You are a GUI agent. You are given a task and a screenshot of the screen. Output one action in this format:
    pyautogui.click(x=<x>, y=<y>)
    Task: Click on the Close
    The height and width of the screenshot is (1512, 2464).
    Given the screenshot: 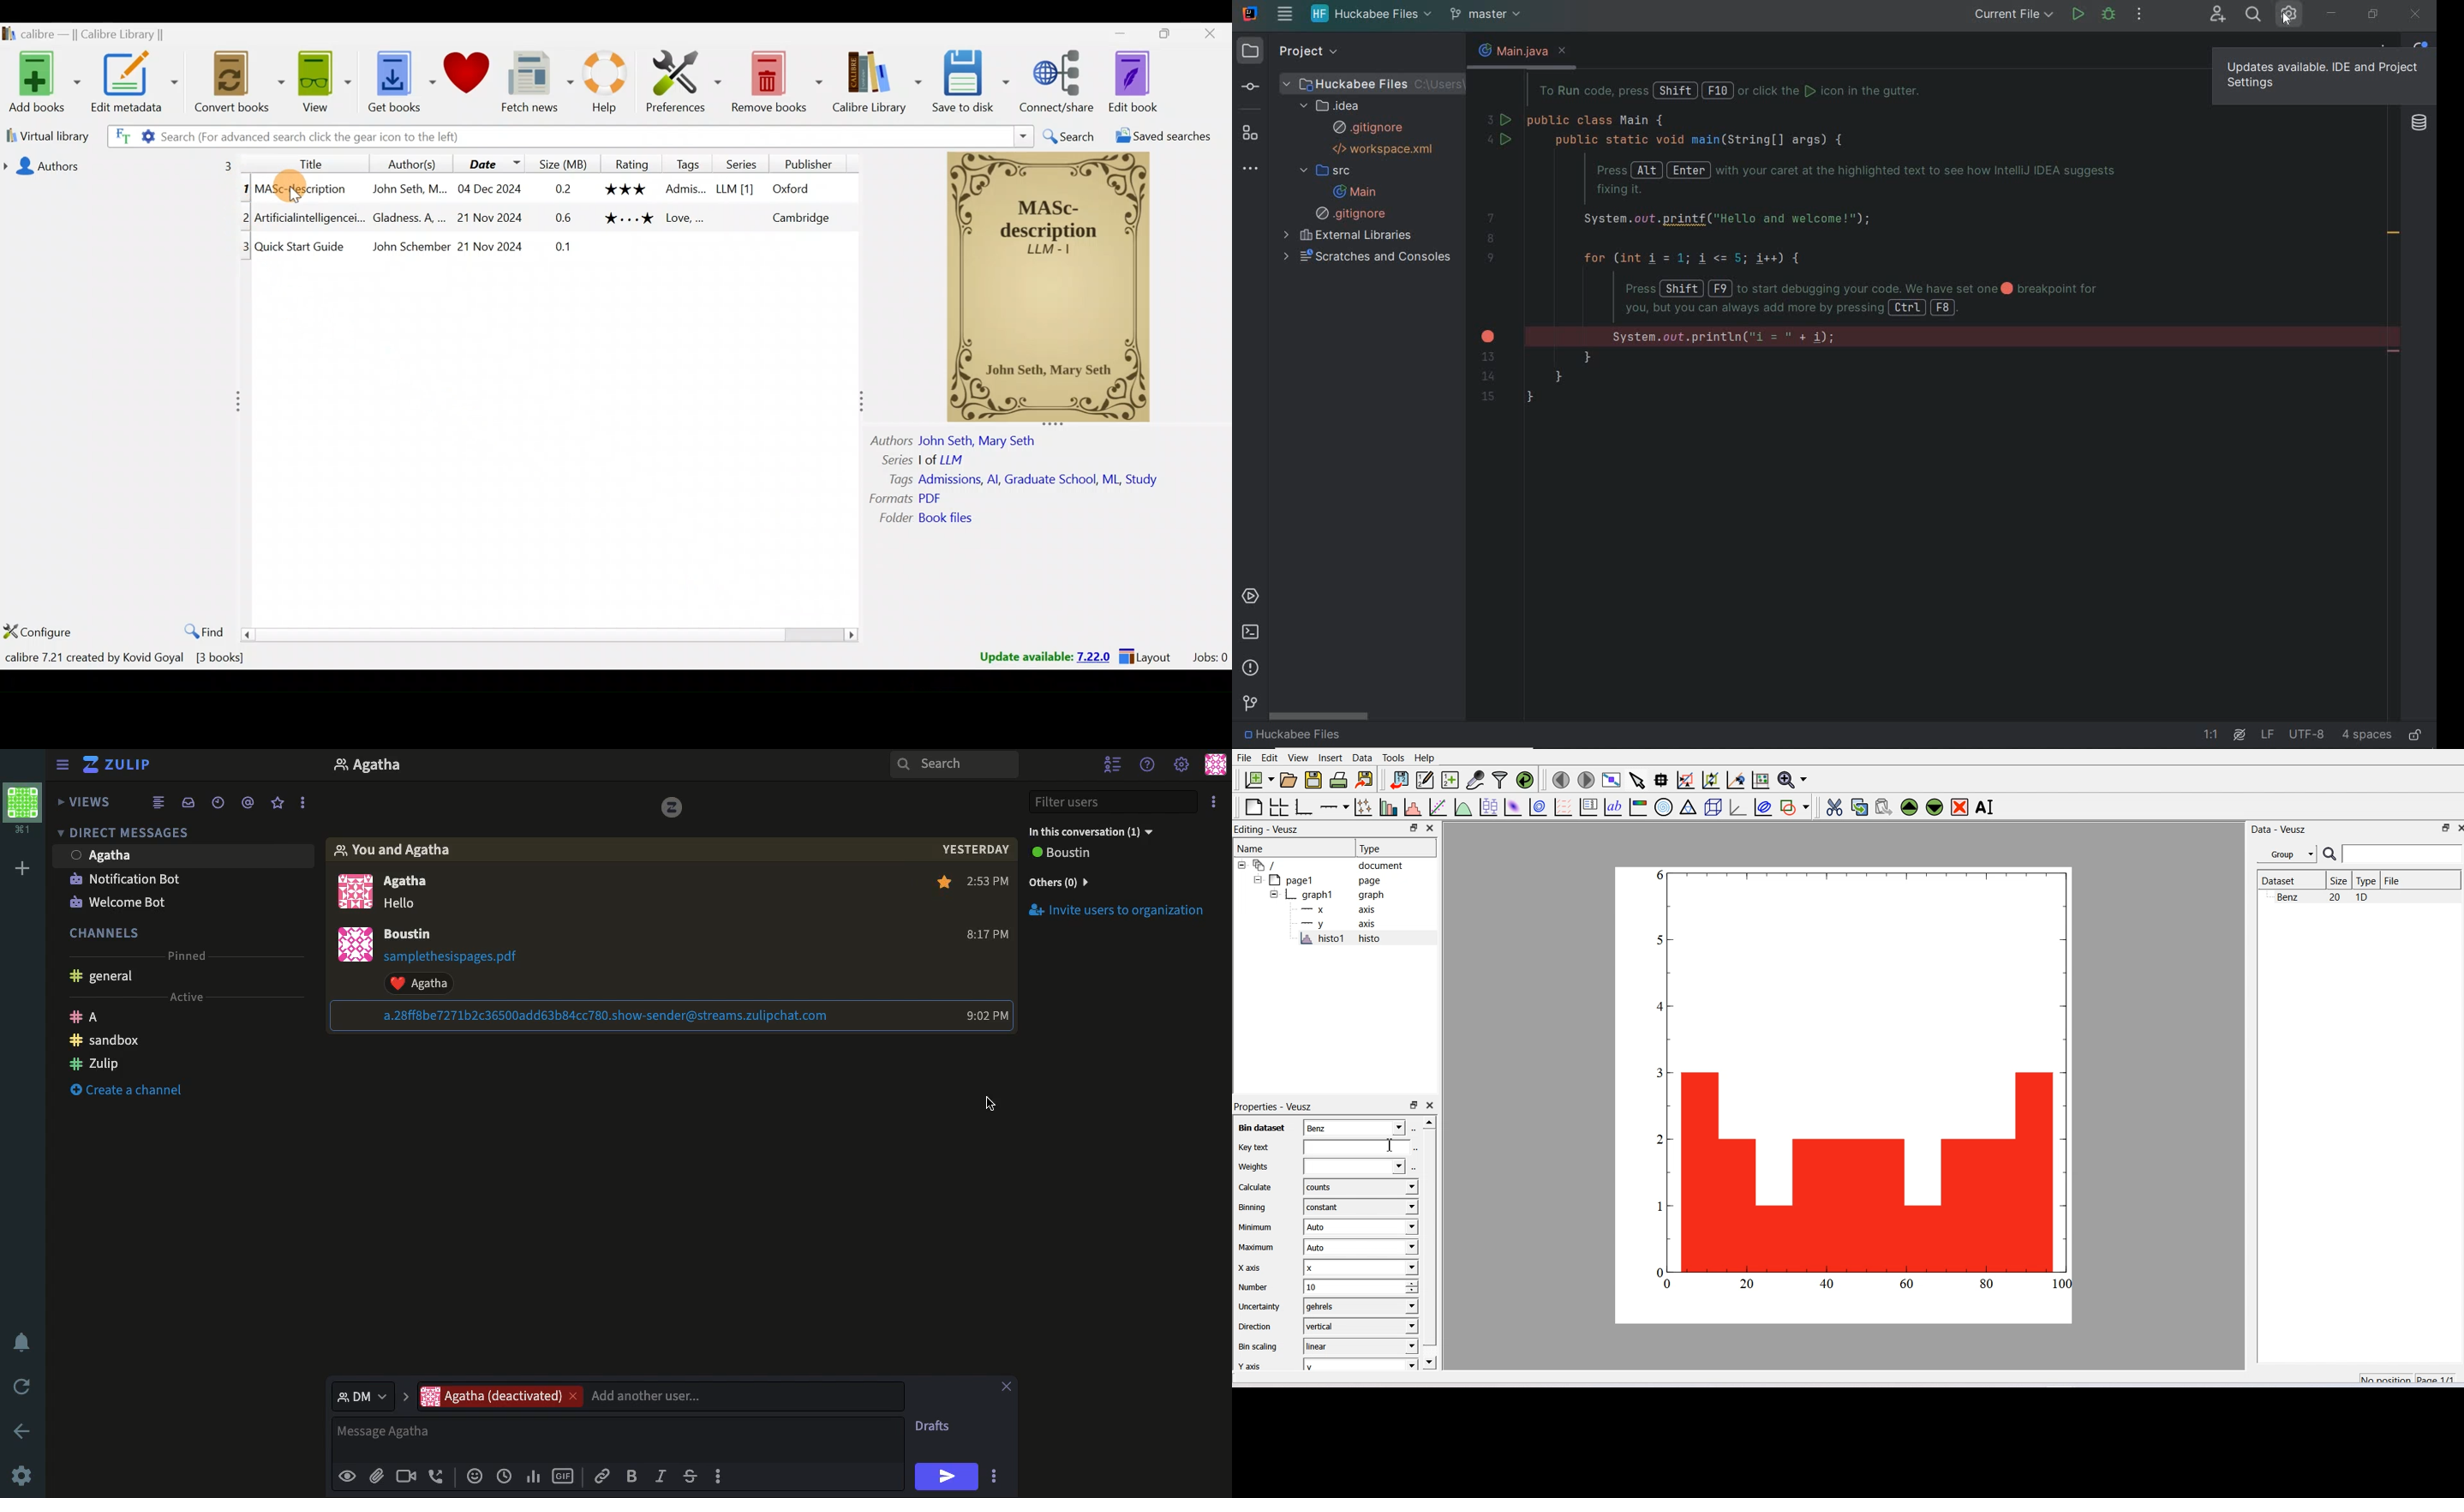 What is the action you would take?
    pyautogui.click(x=1007, y=1384)
    